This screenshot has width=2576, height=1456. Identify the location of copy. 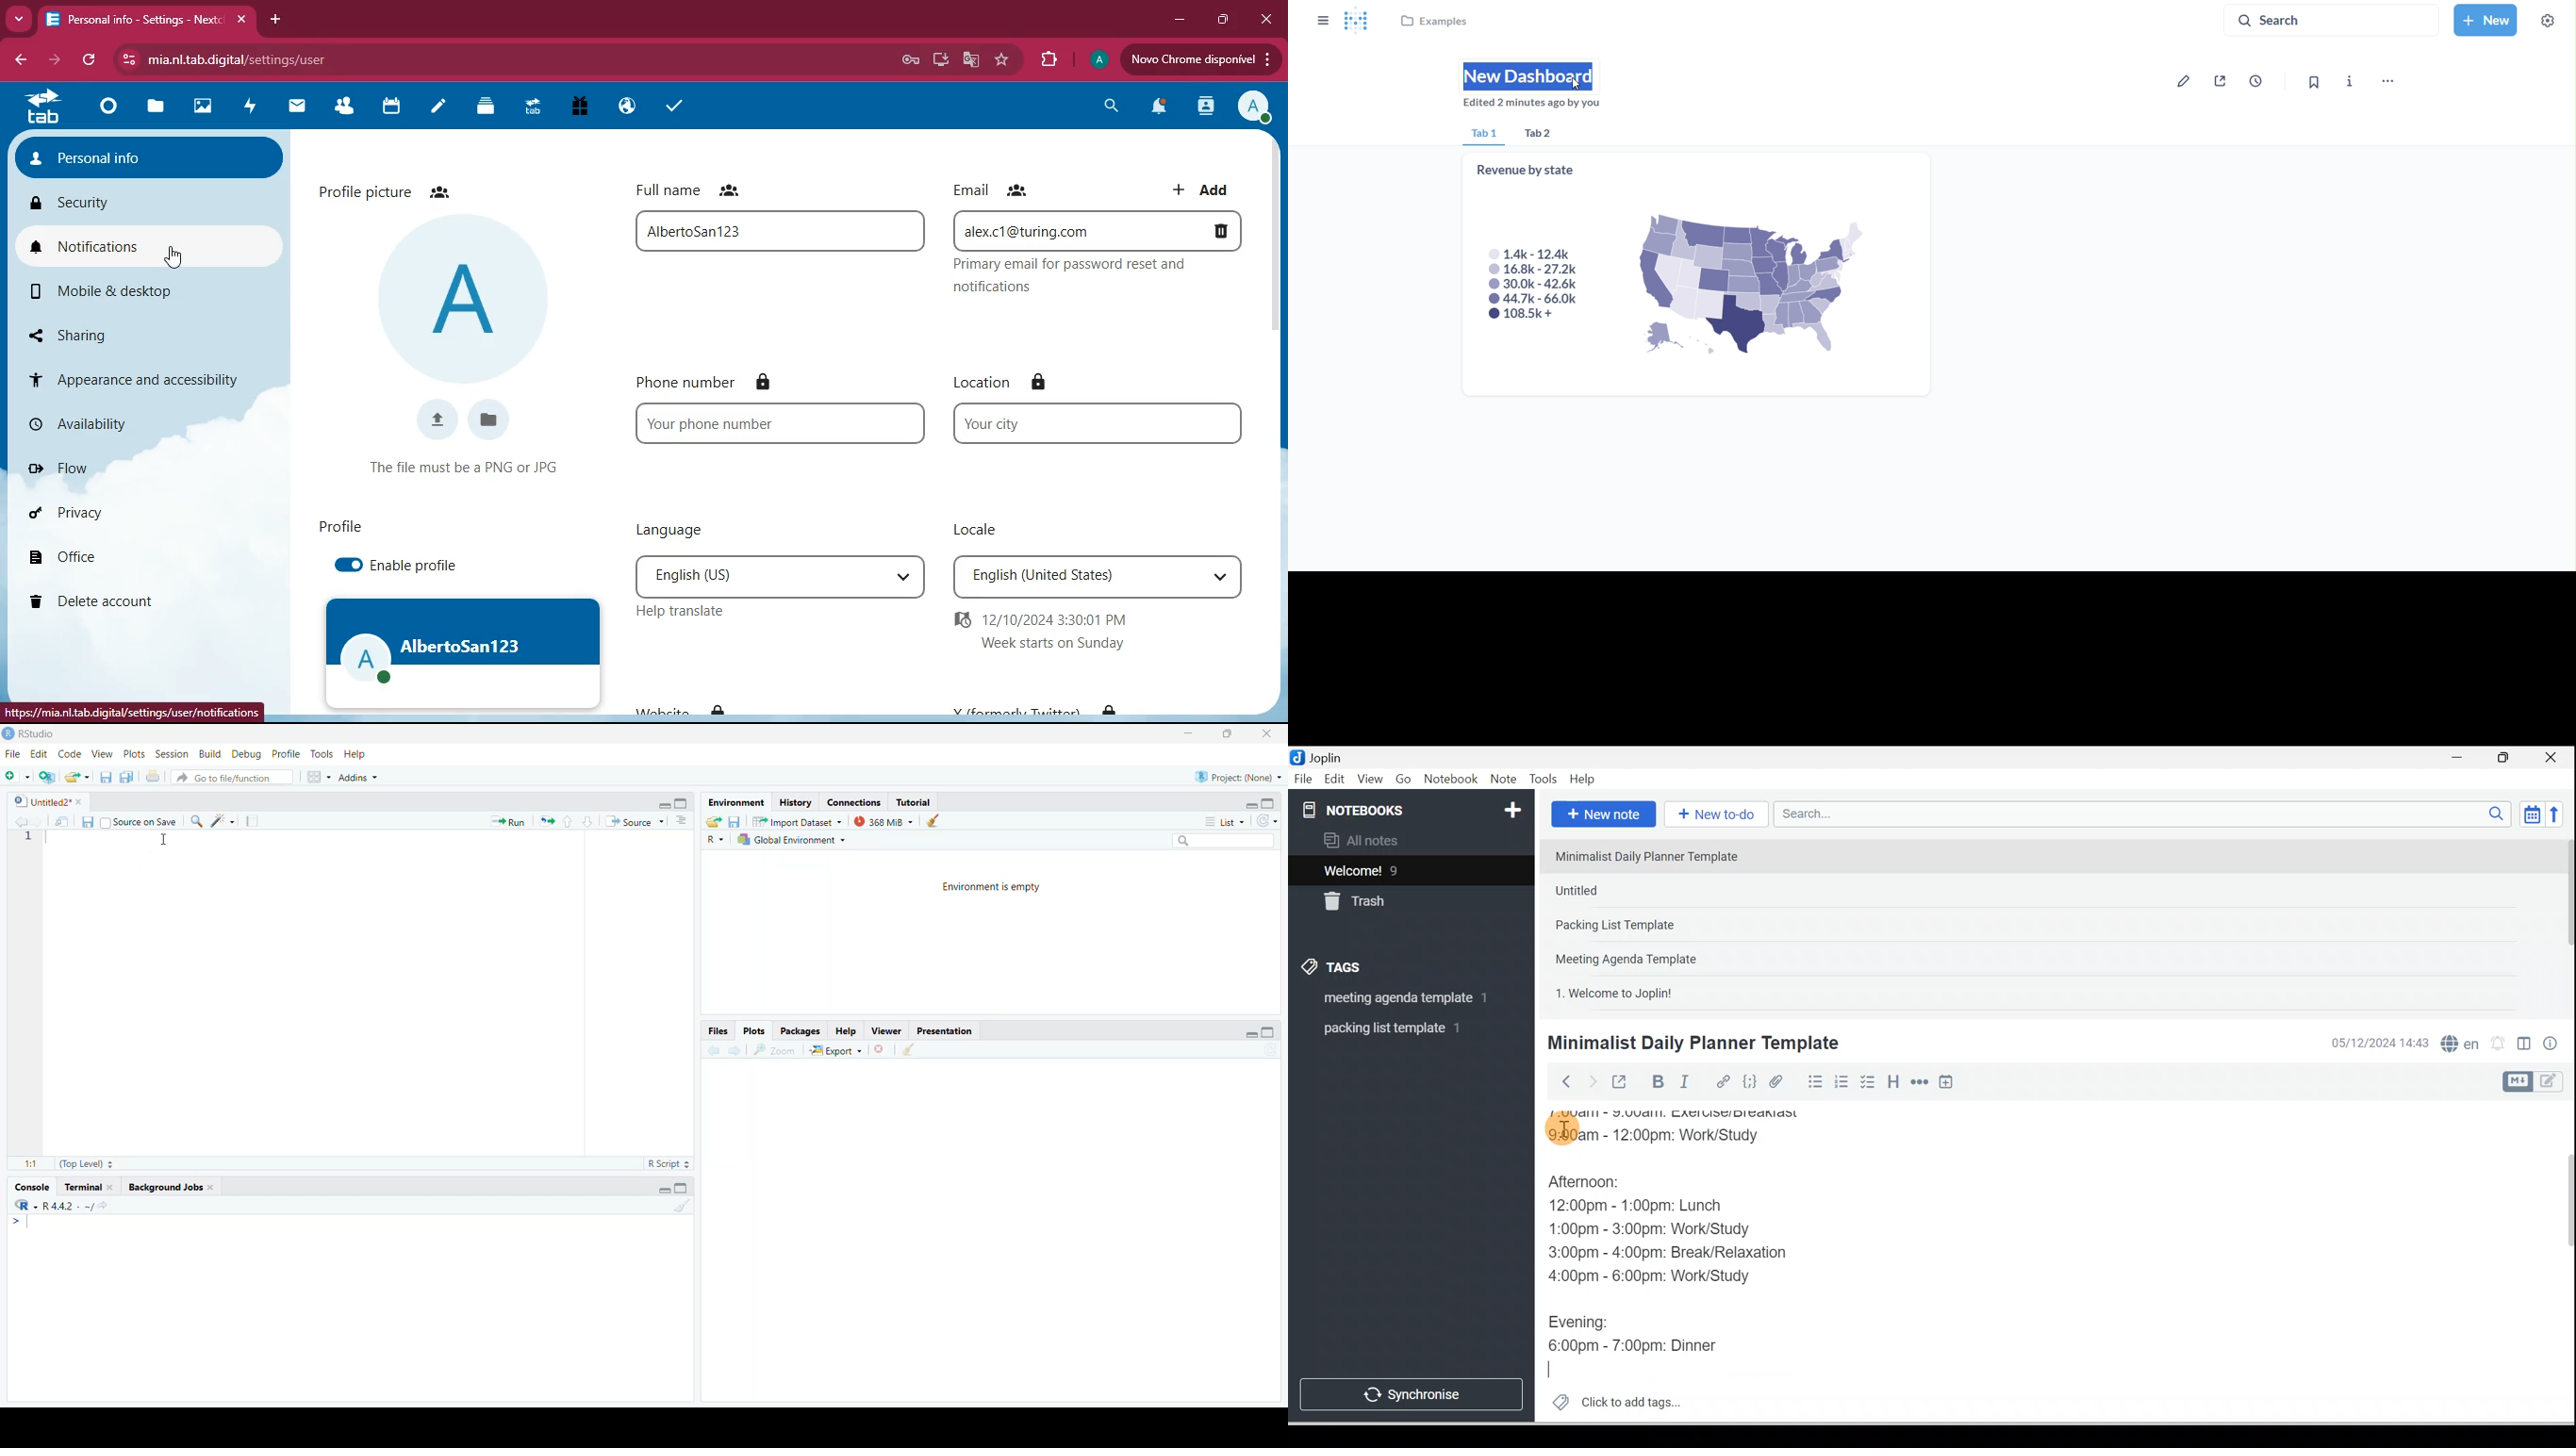
(126, 778).